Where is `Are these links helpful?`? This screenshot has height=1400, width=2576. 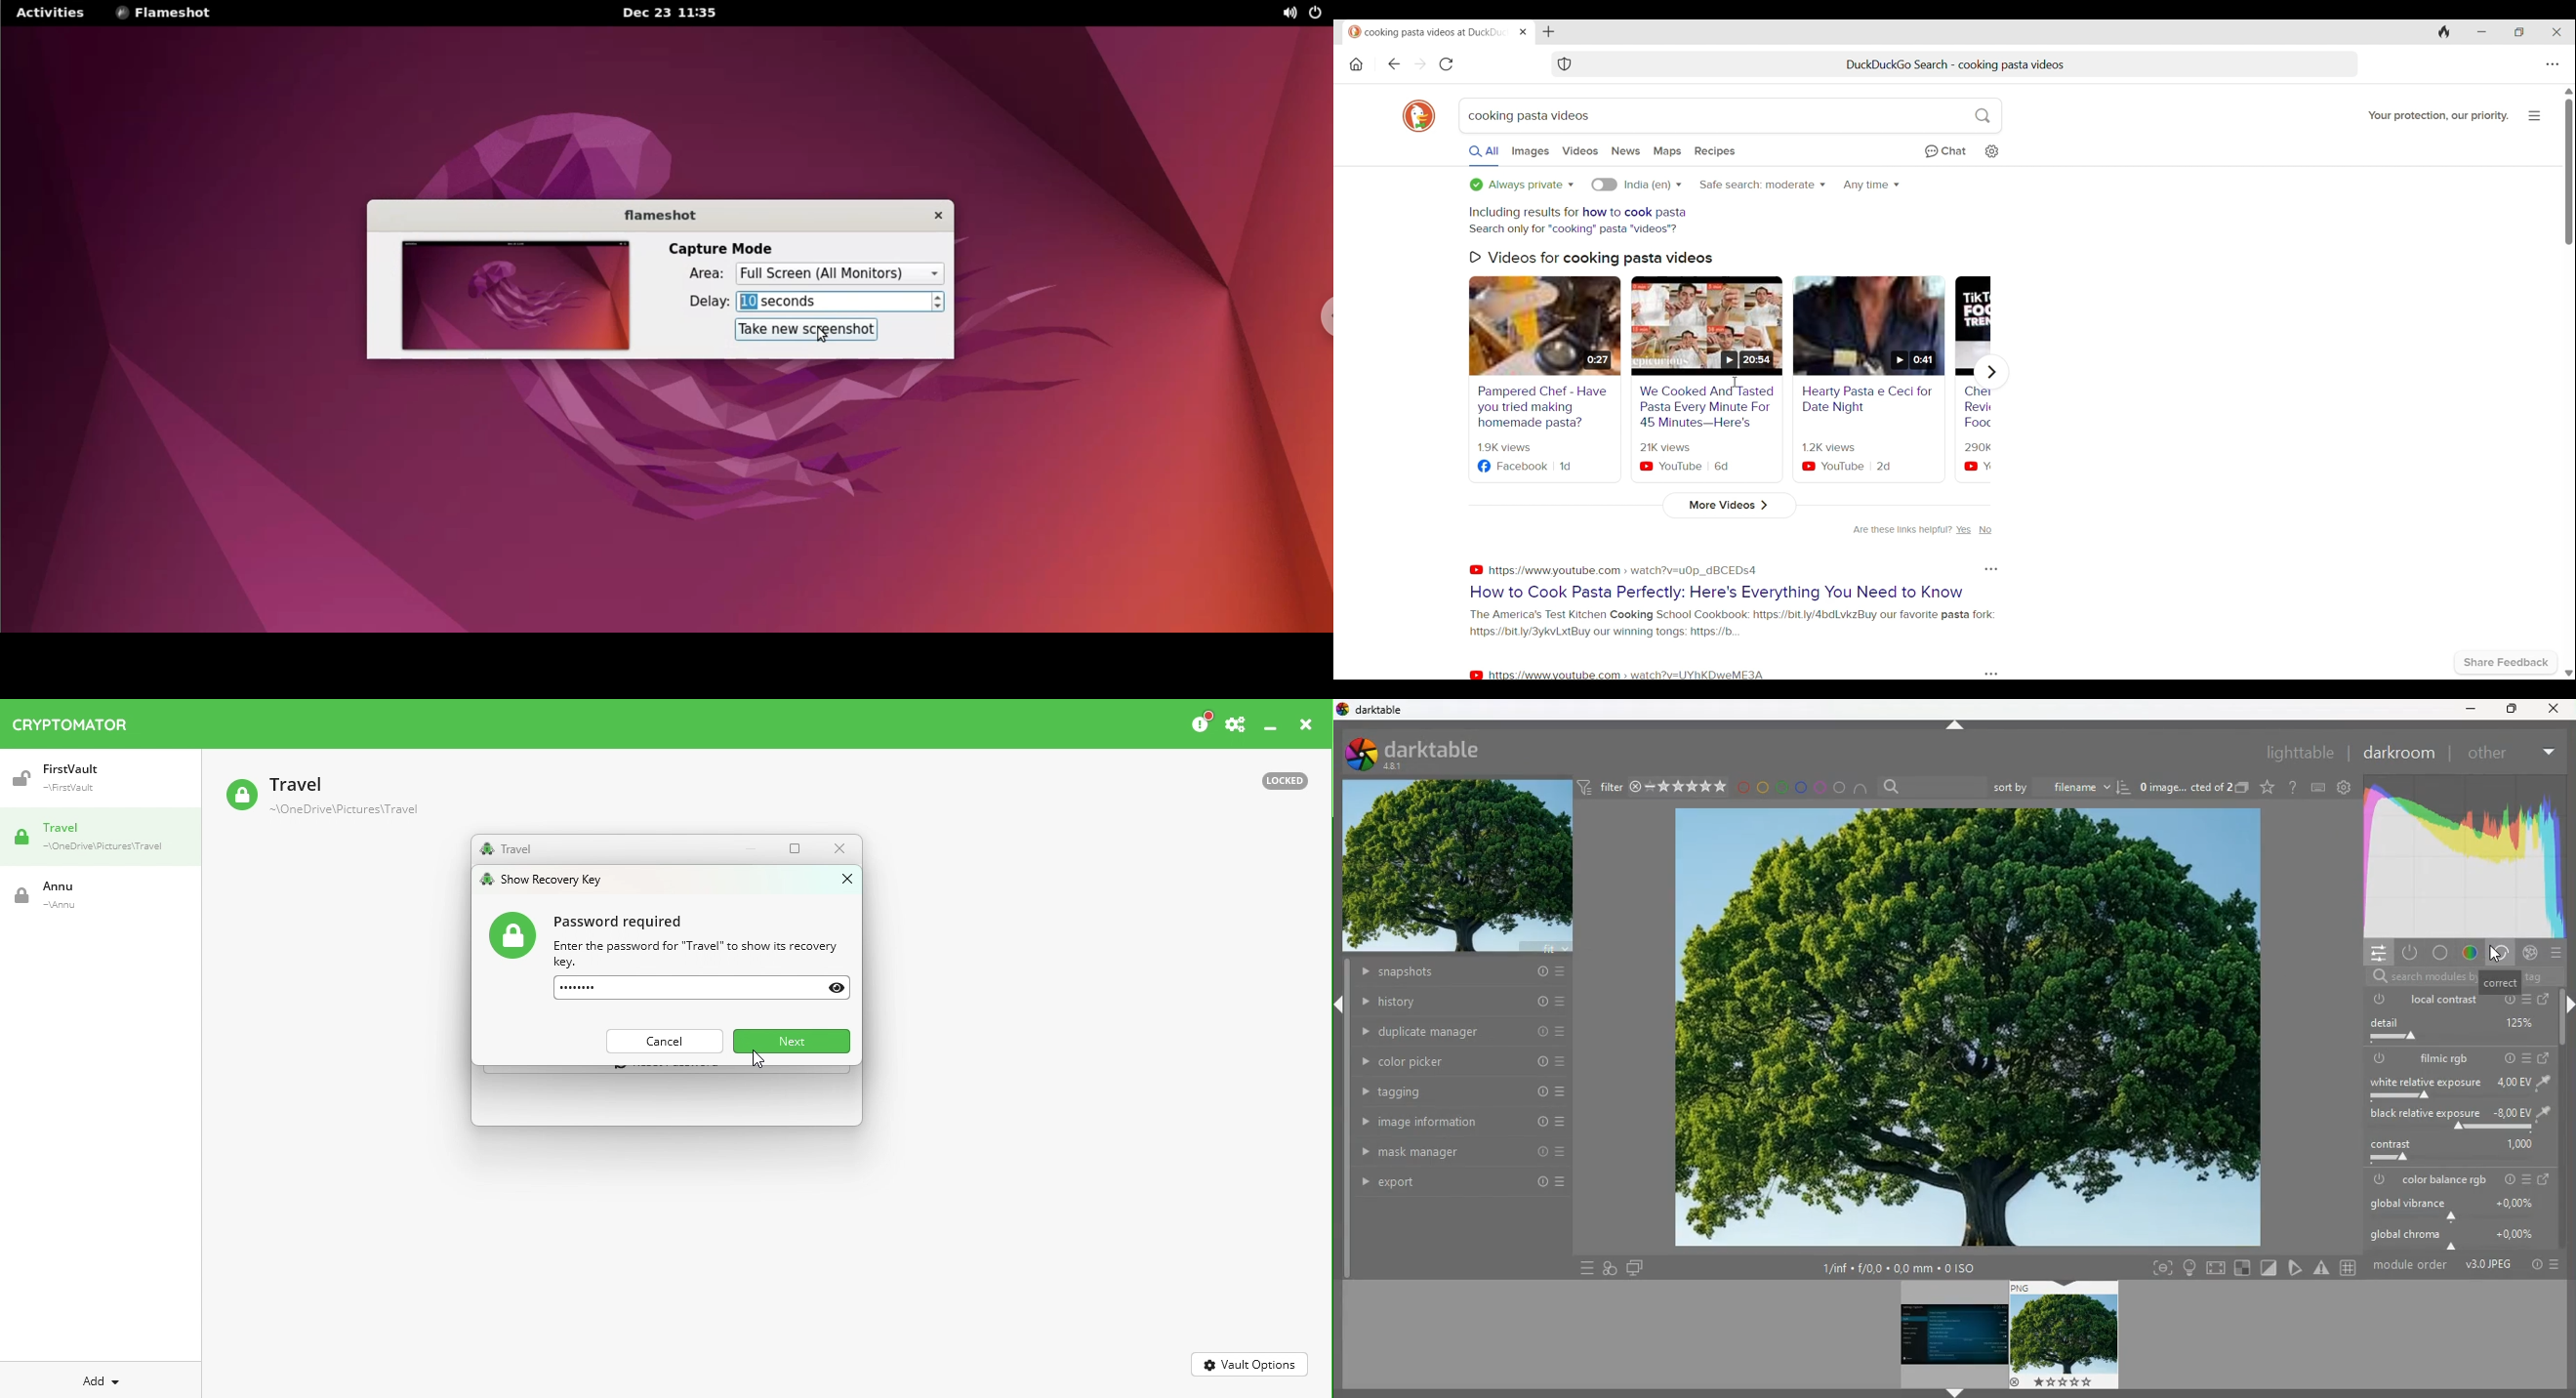 Are these links helpful? is located at coordinates (1900, 530).